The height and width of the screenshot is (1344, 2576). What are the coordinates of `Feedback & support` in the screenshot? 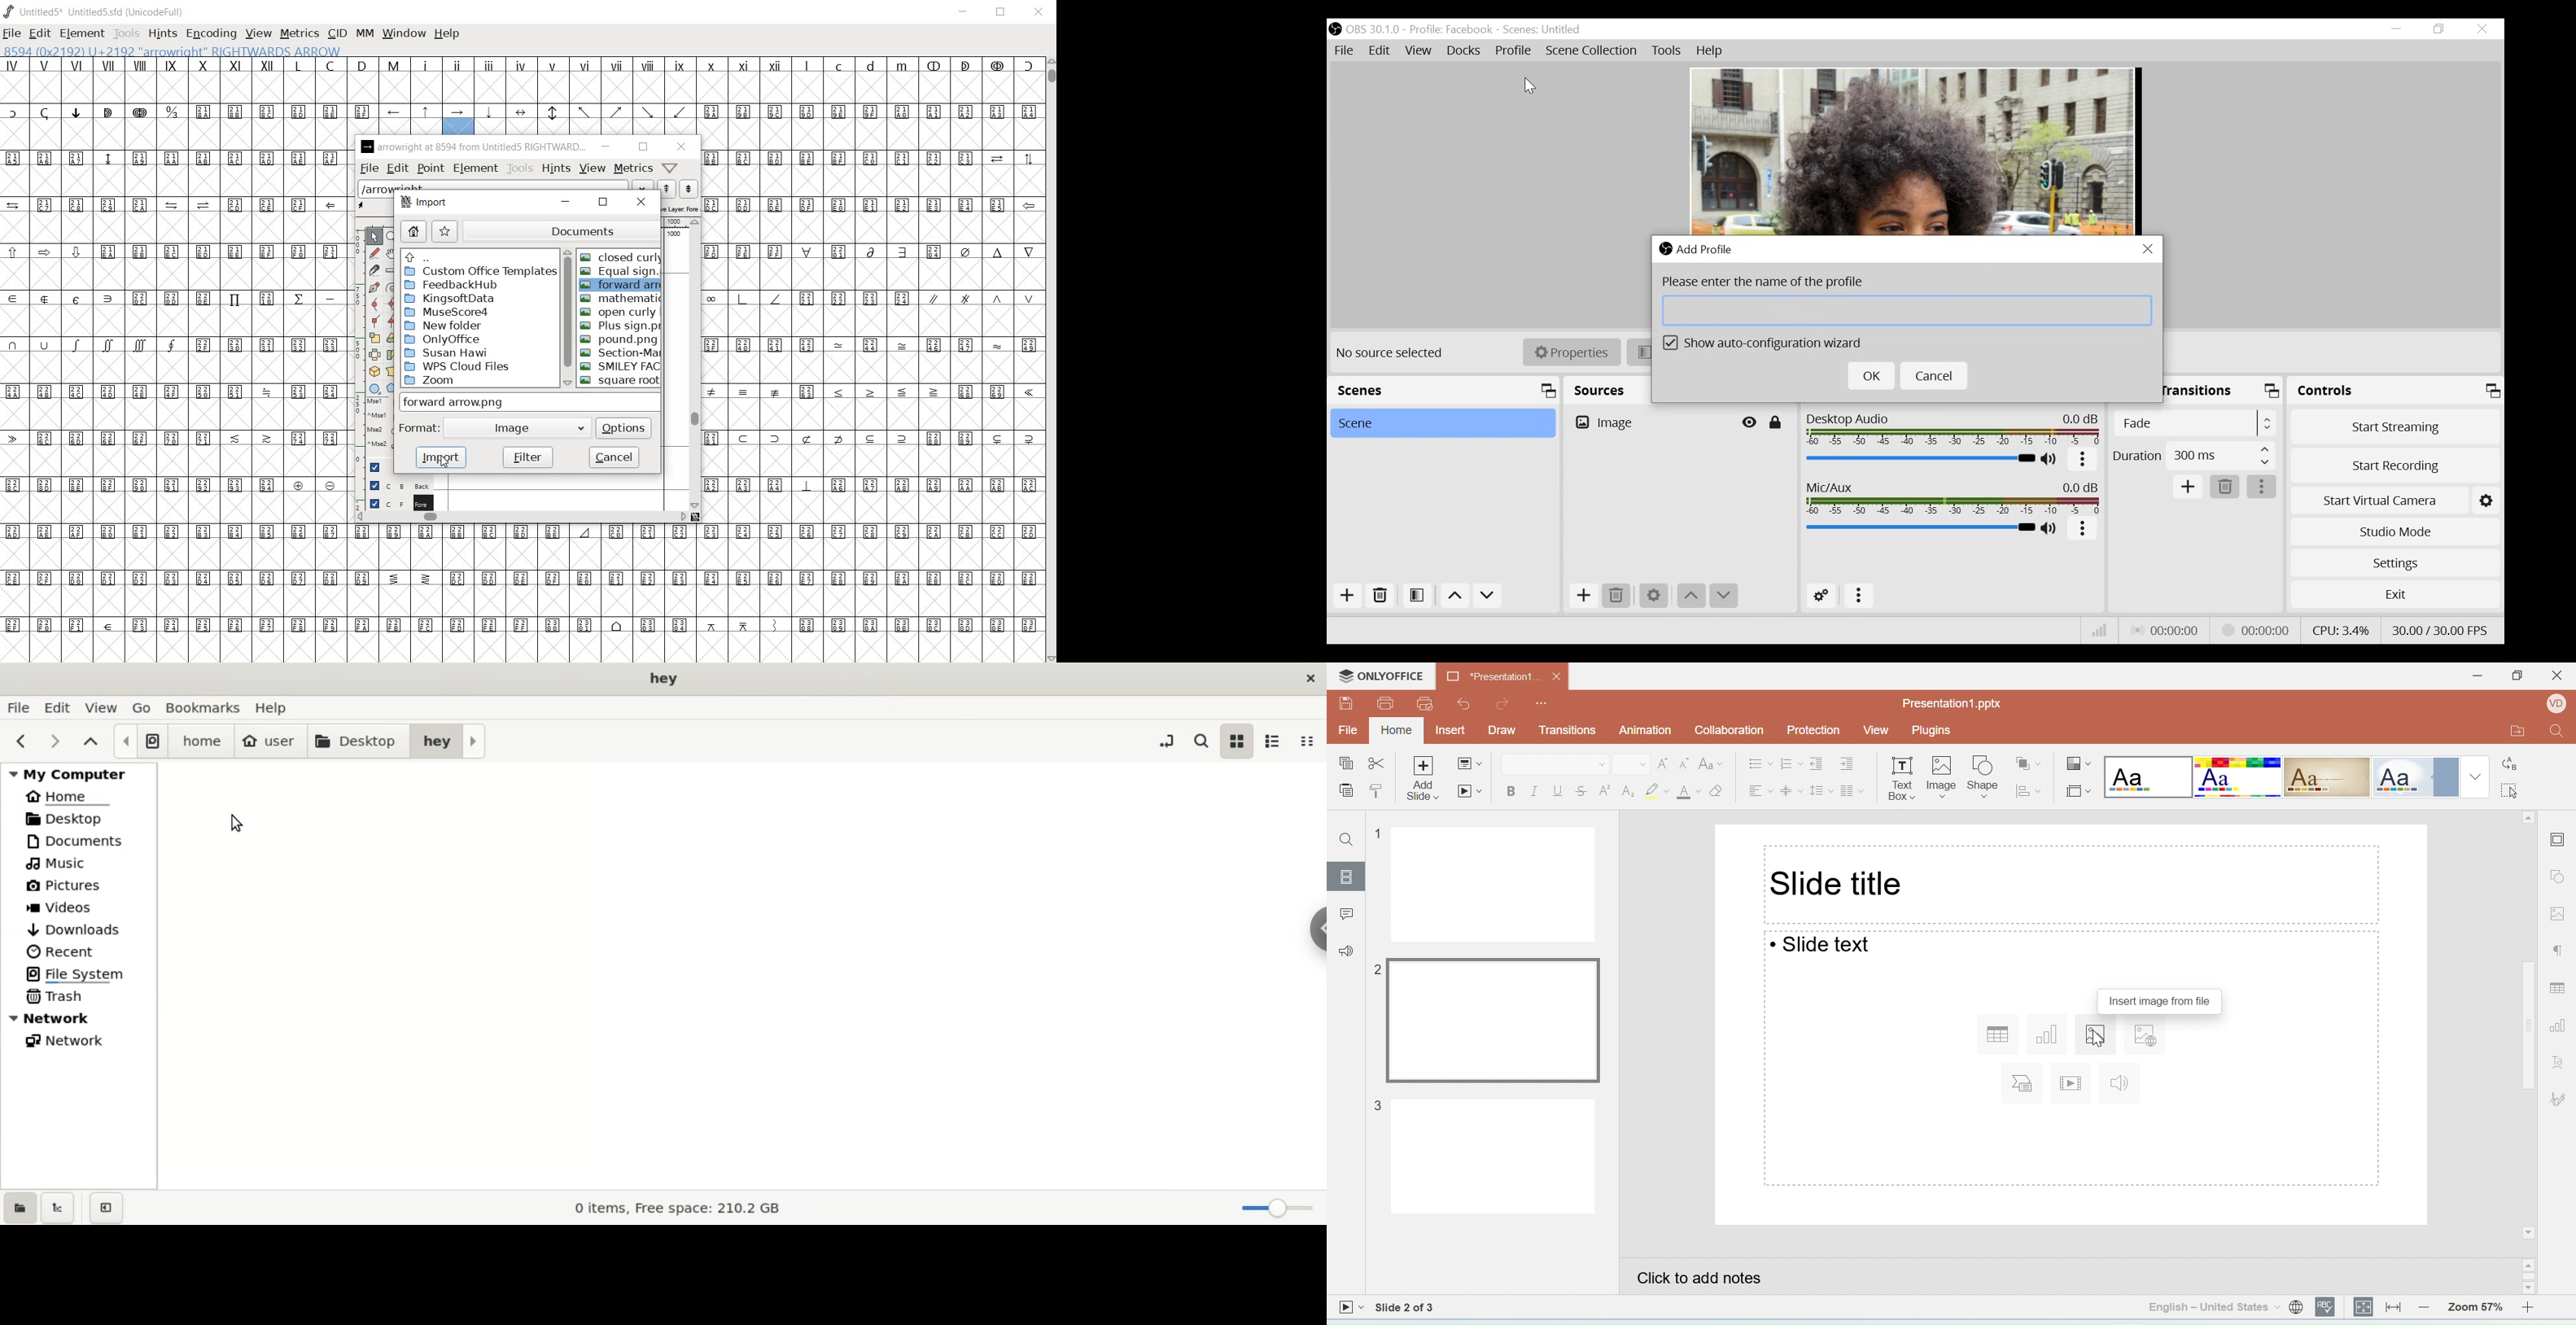 It's located at (1346, 949).